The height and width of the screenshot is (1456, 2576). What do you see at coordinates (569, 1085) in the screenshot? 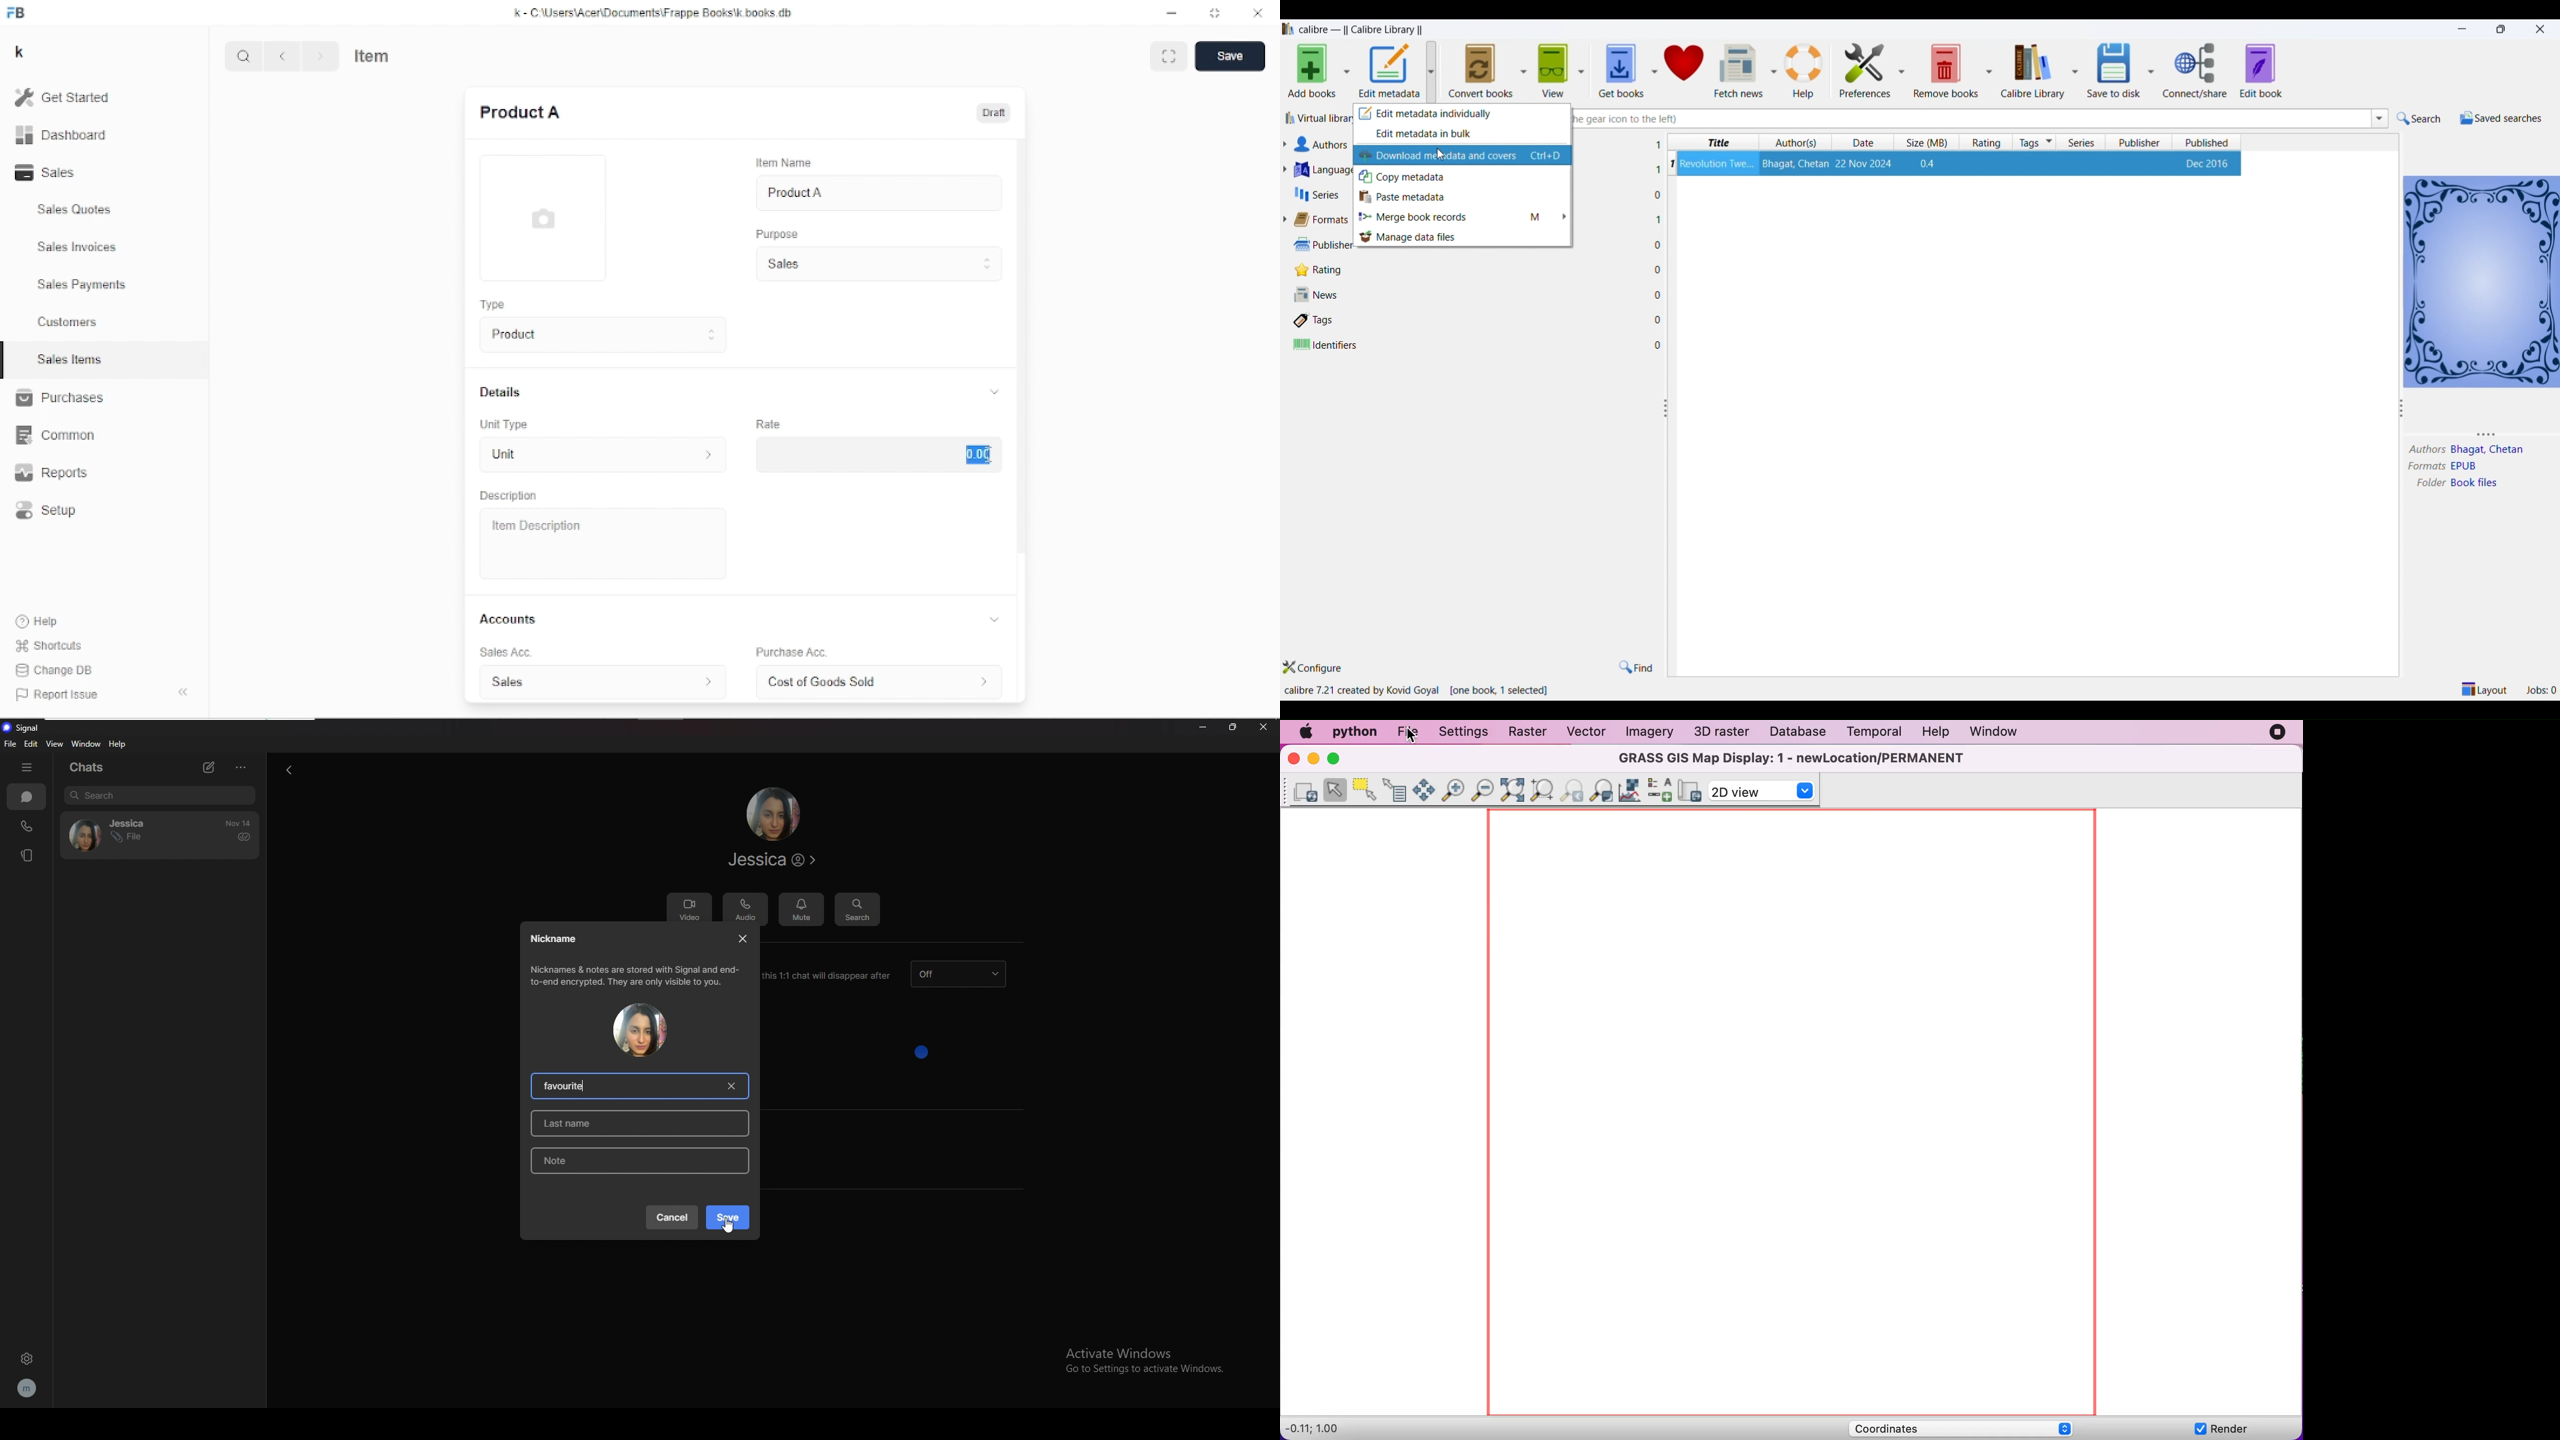
I see `first name` at bounding box center [569, 1085].